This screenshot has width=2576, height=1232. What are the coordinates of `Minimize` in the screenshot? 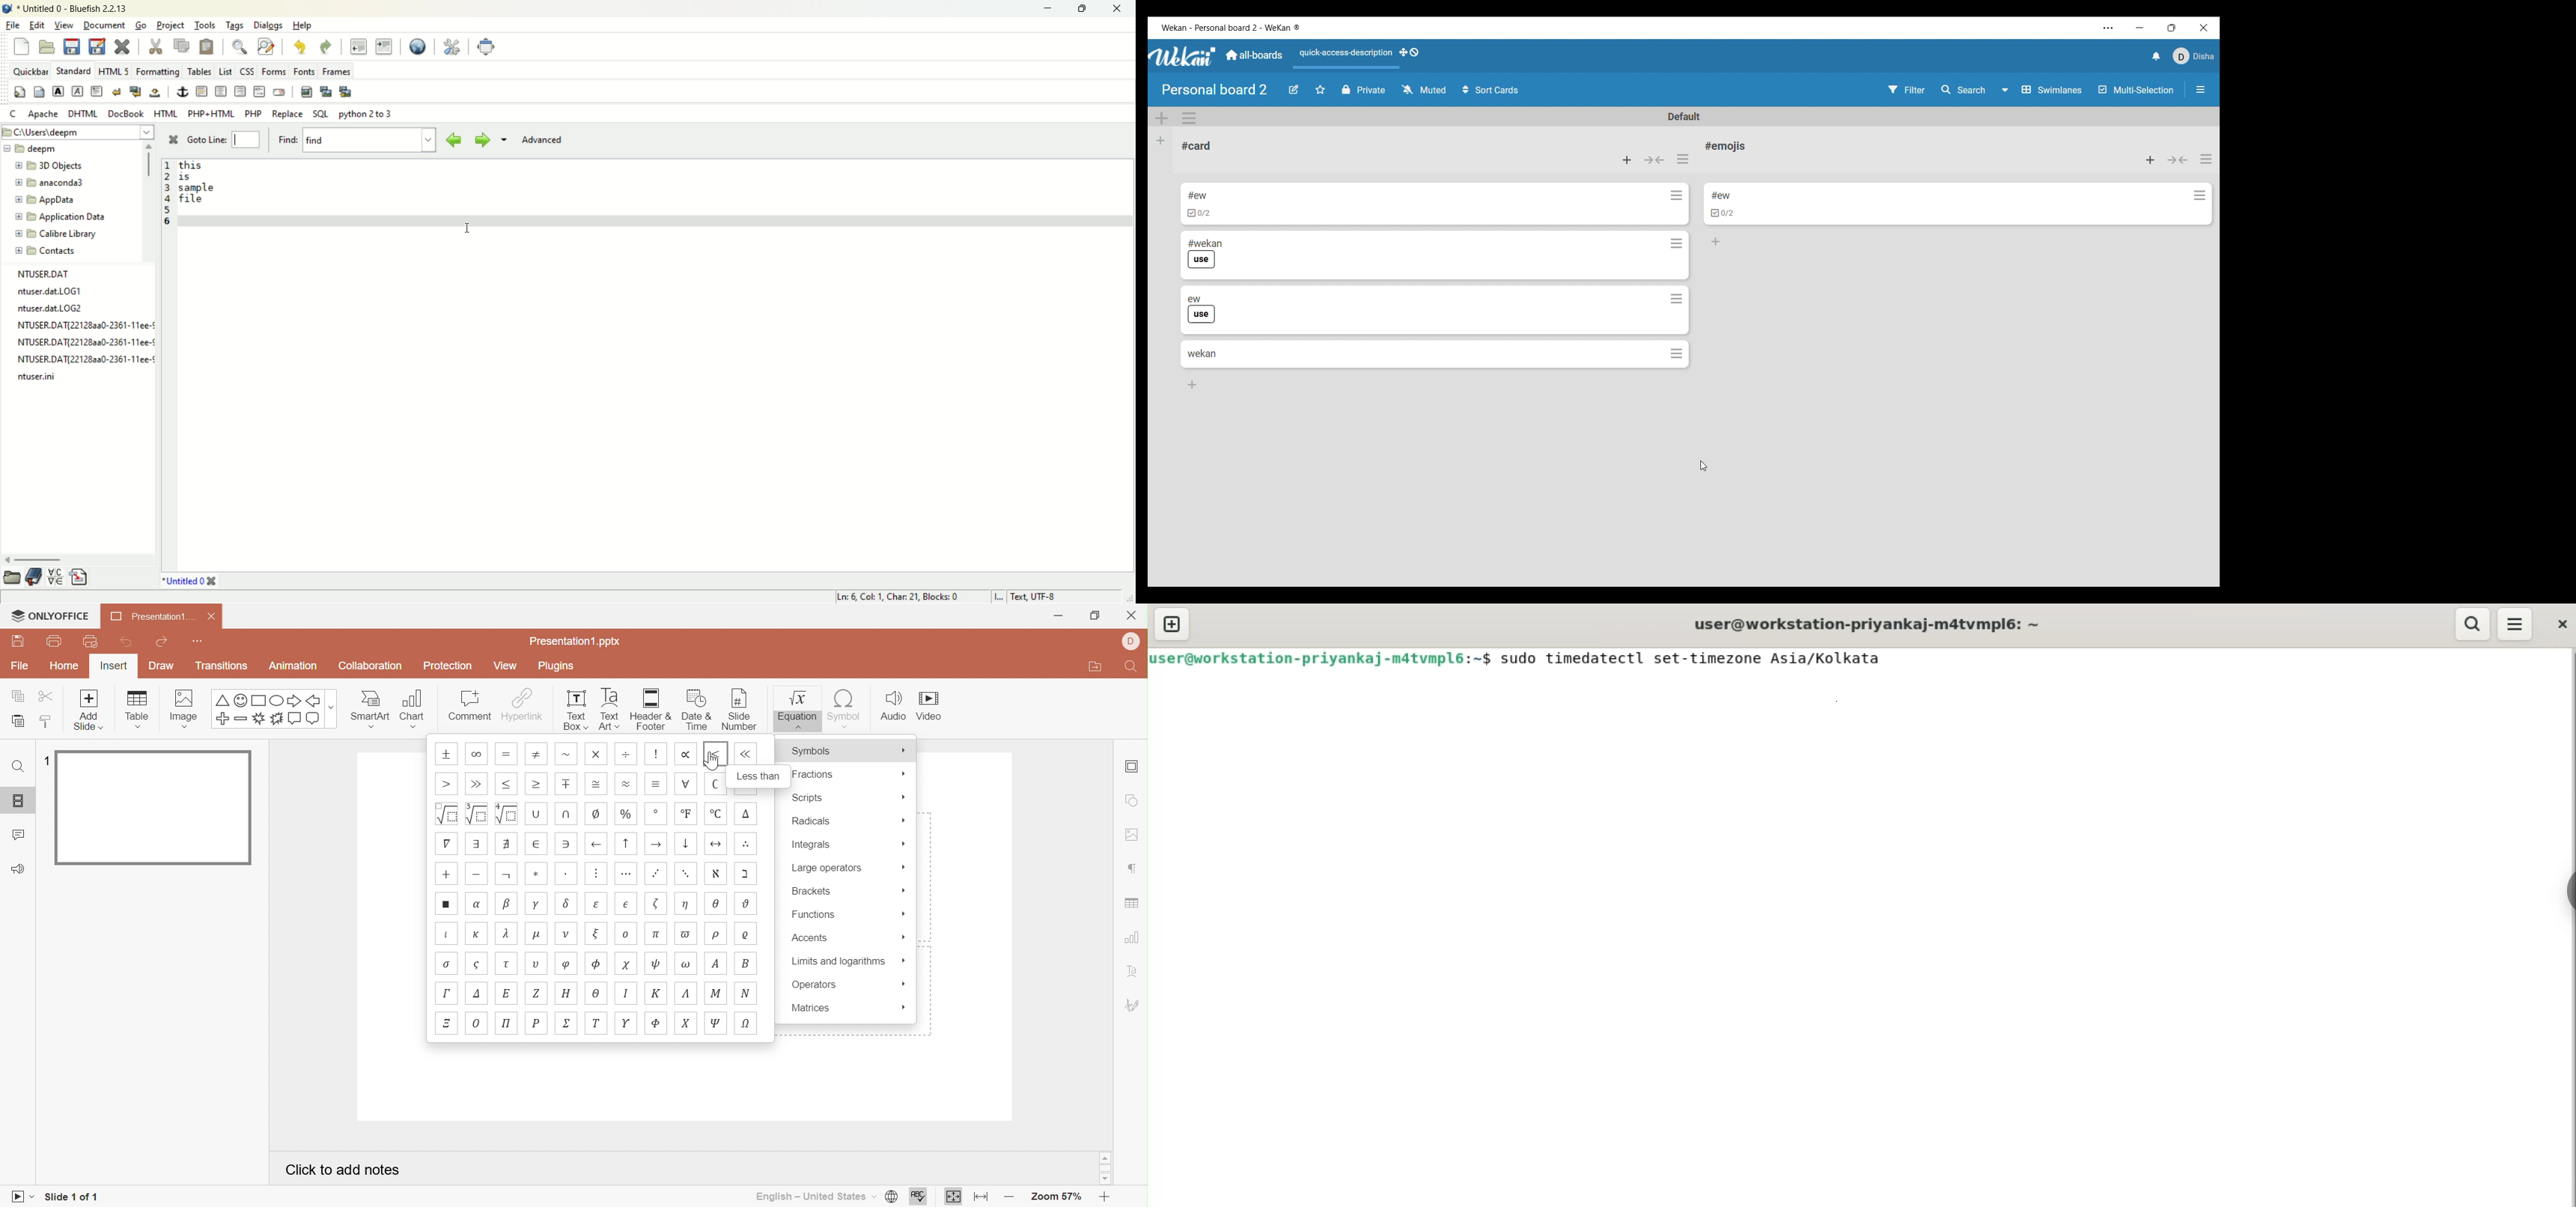 It's located at (1060, 614).